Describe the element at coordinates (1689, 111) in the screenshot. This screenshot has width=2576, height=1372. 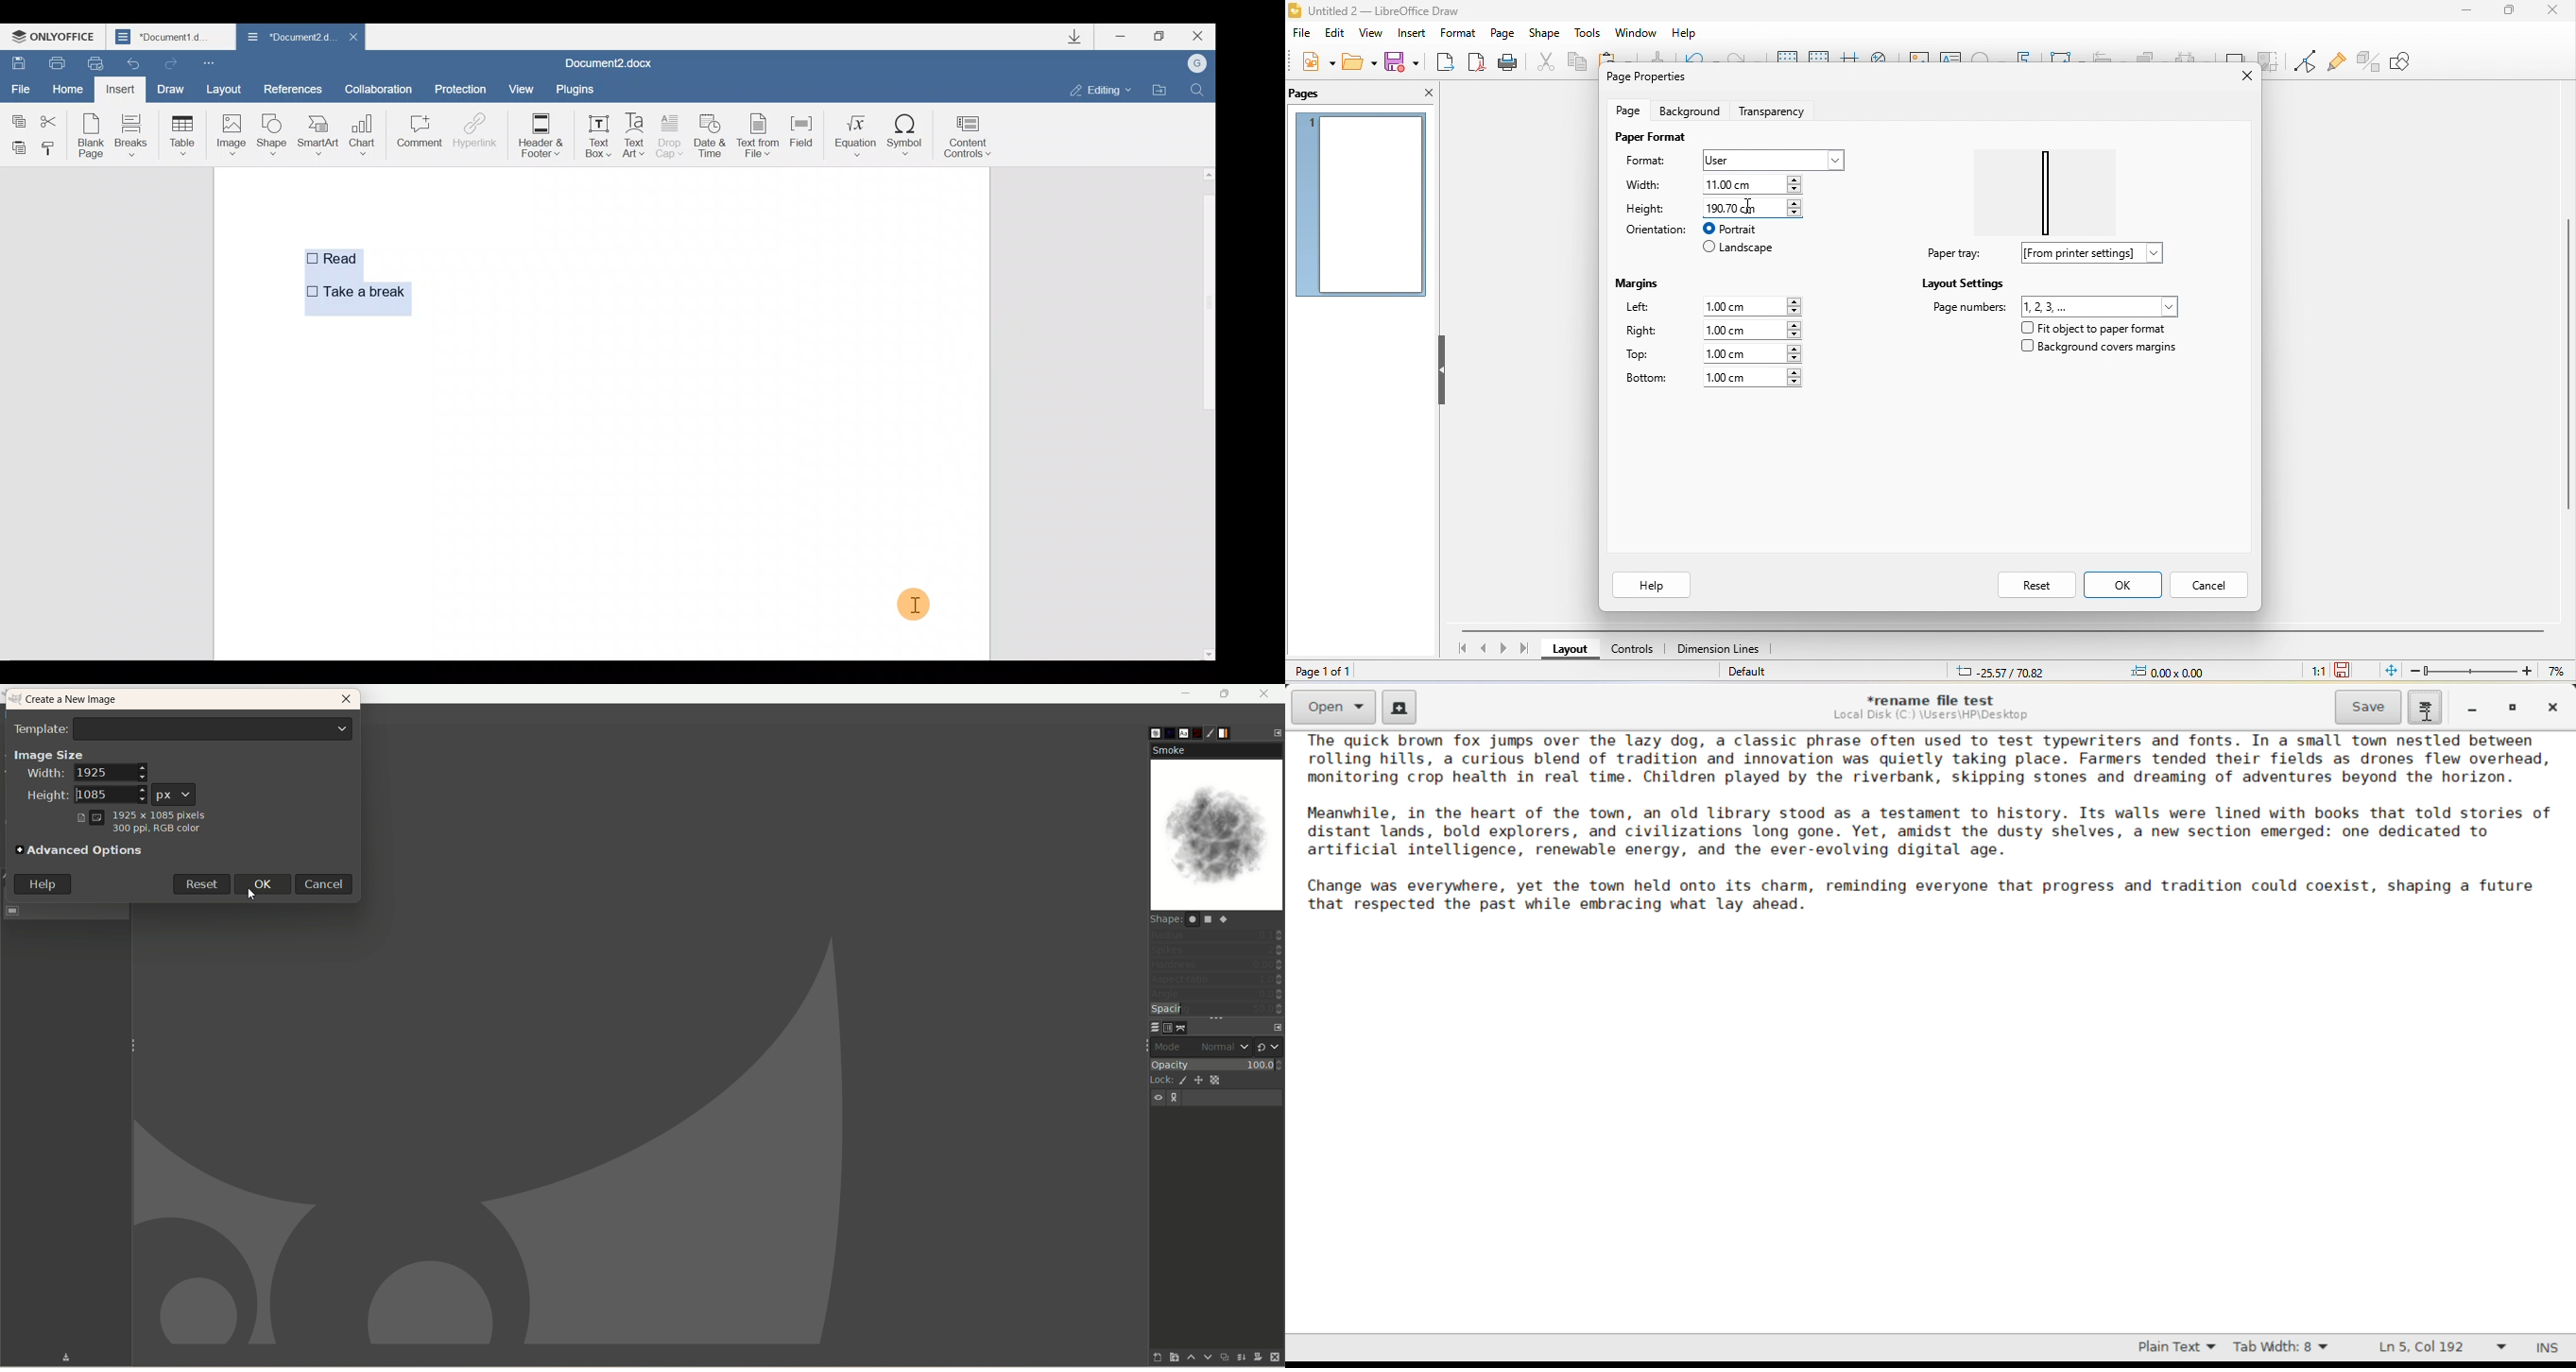
I see `background` at that location.